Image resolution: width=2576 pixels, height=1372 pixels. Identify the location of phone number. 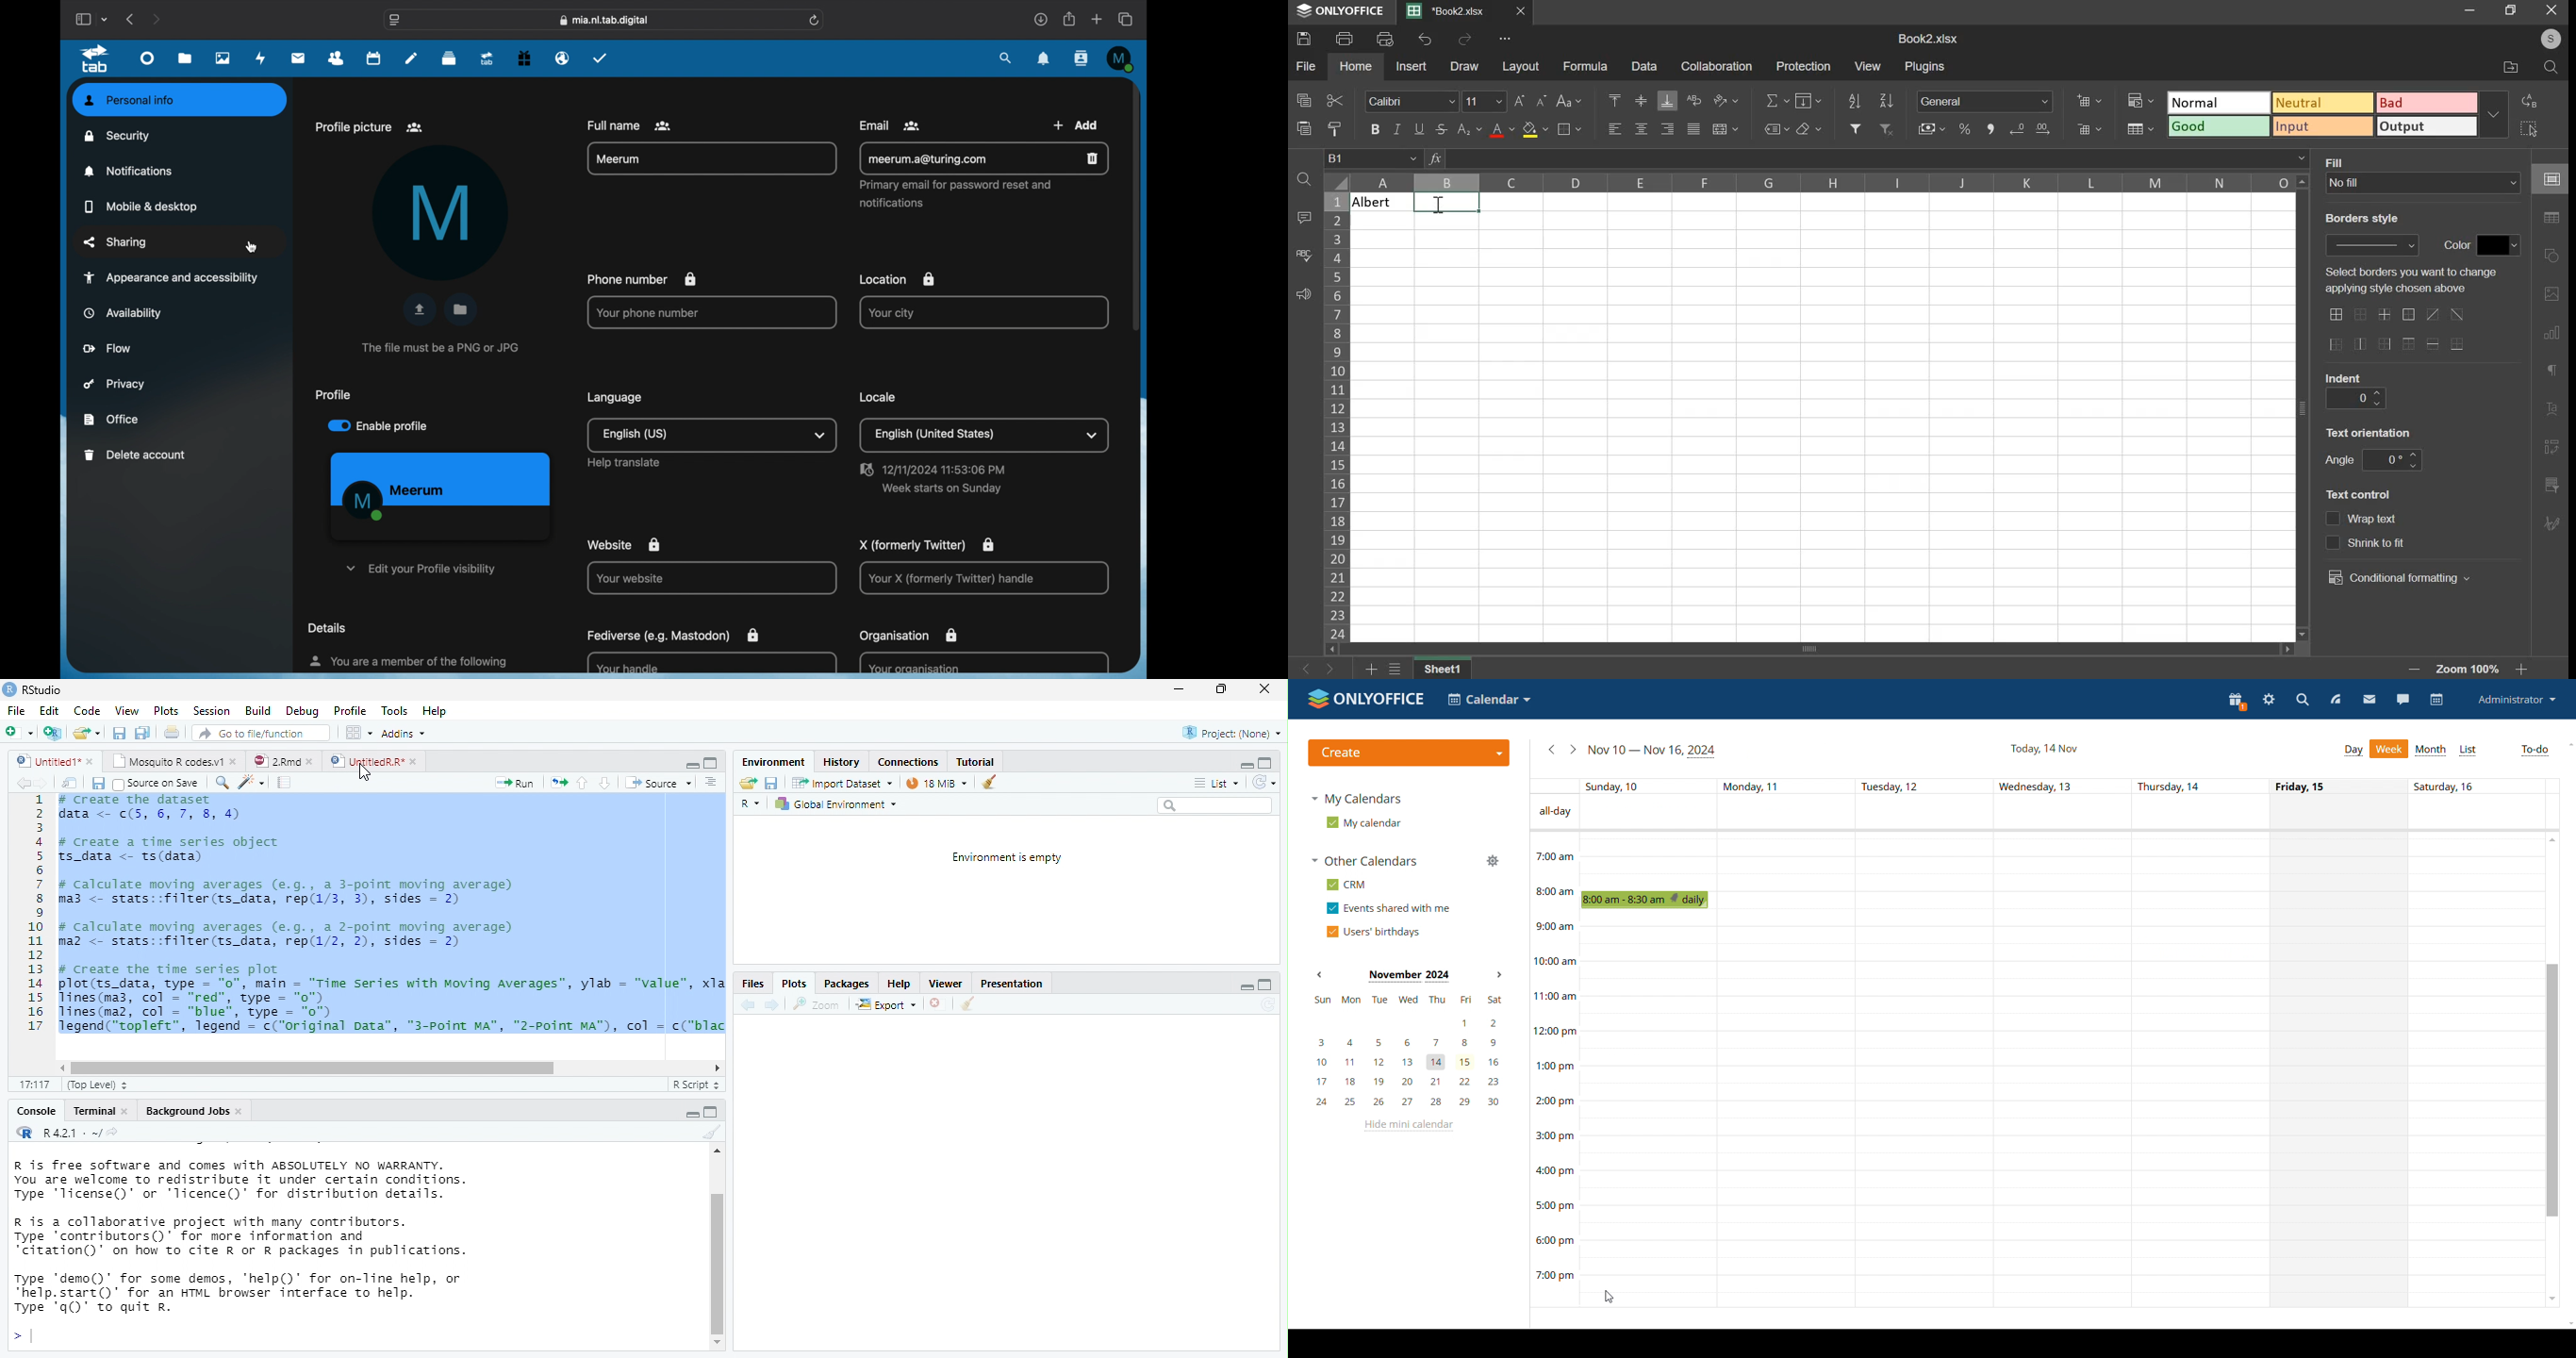
(710, 311).